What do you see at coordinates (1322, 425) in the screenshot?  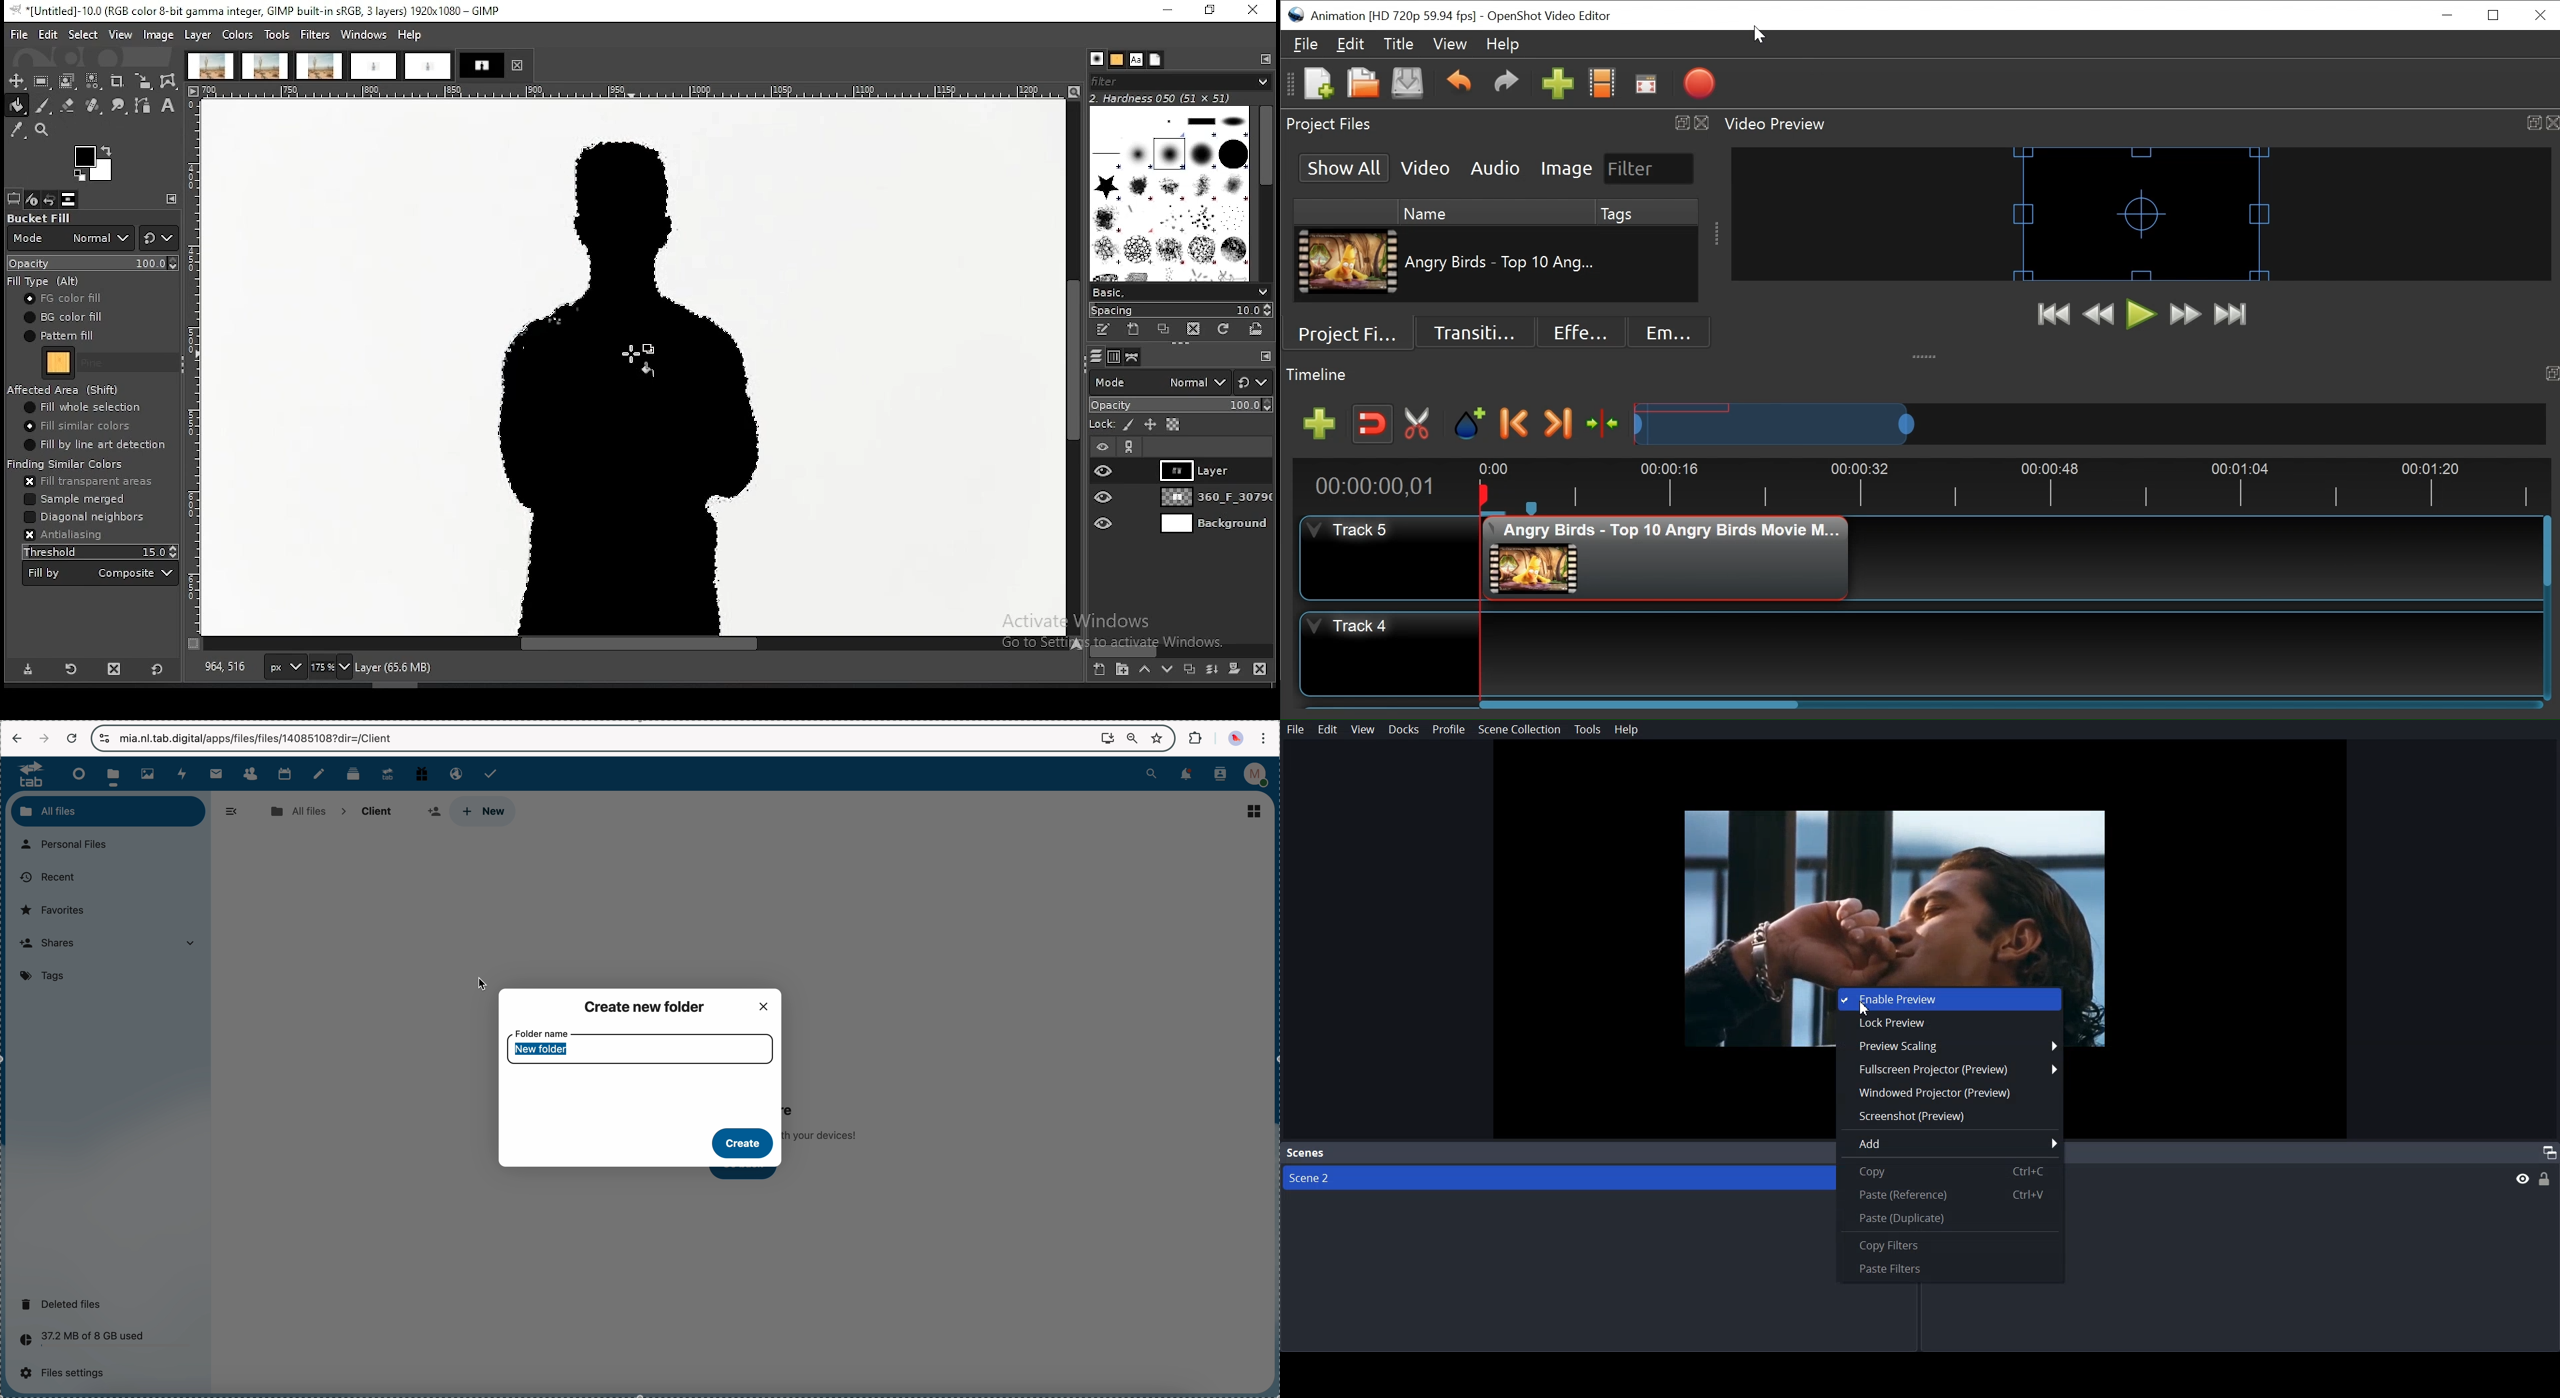 I see `Add Track` at bounding box center [1322, 425].